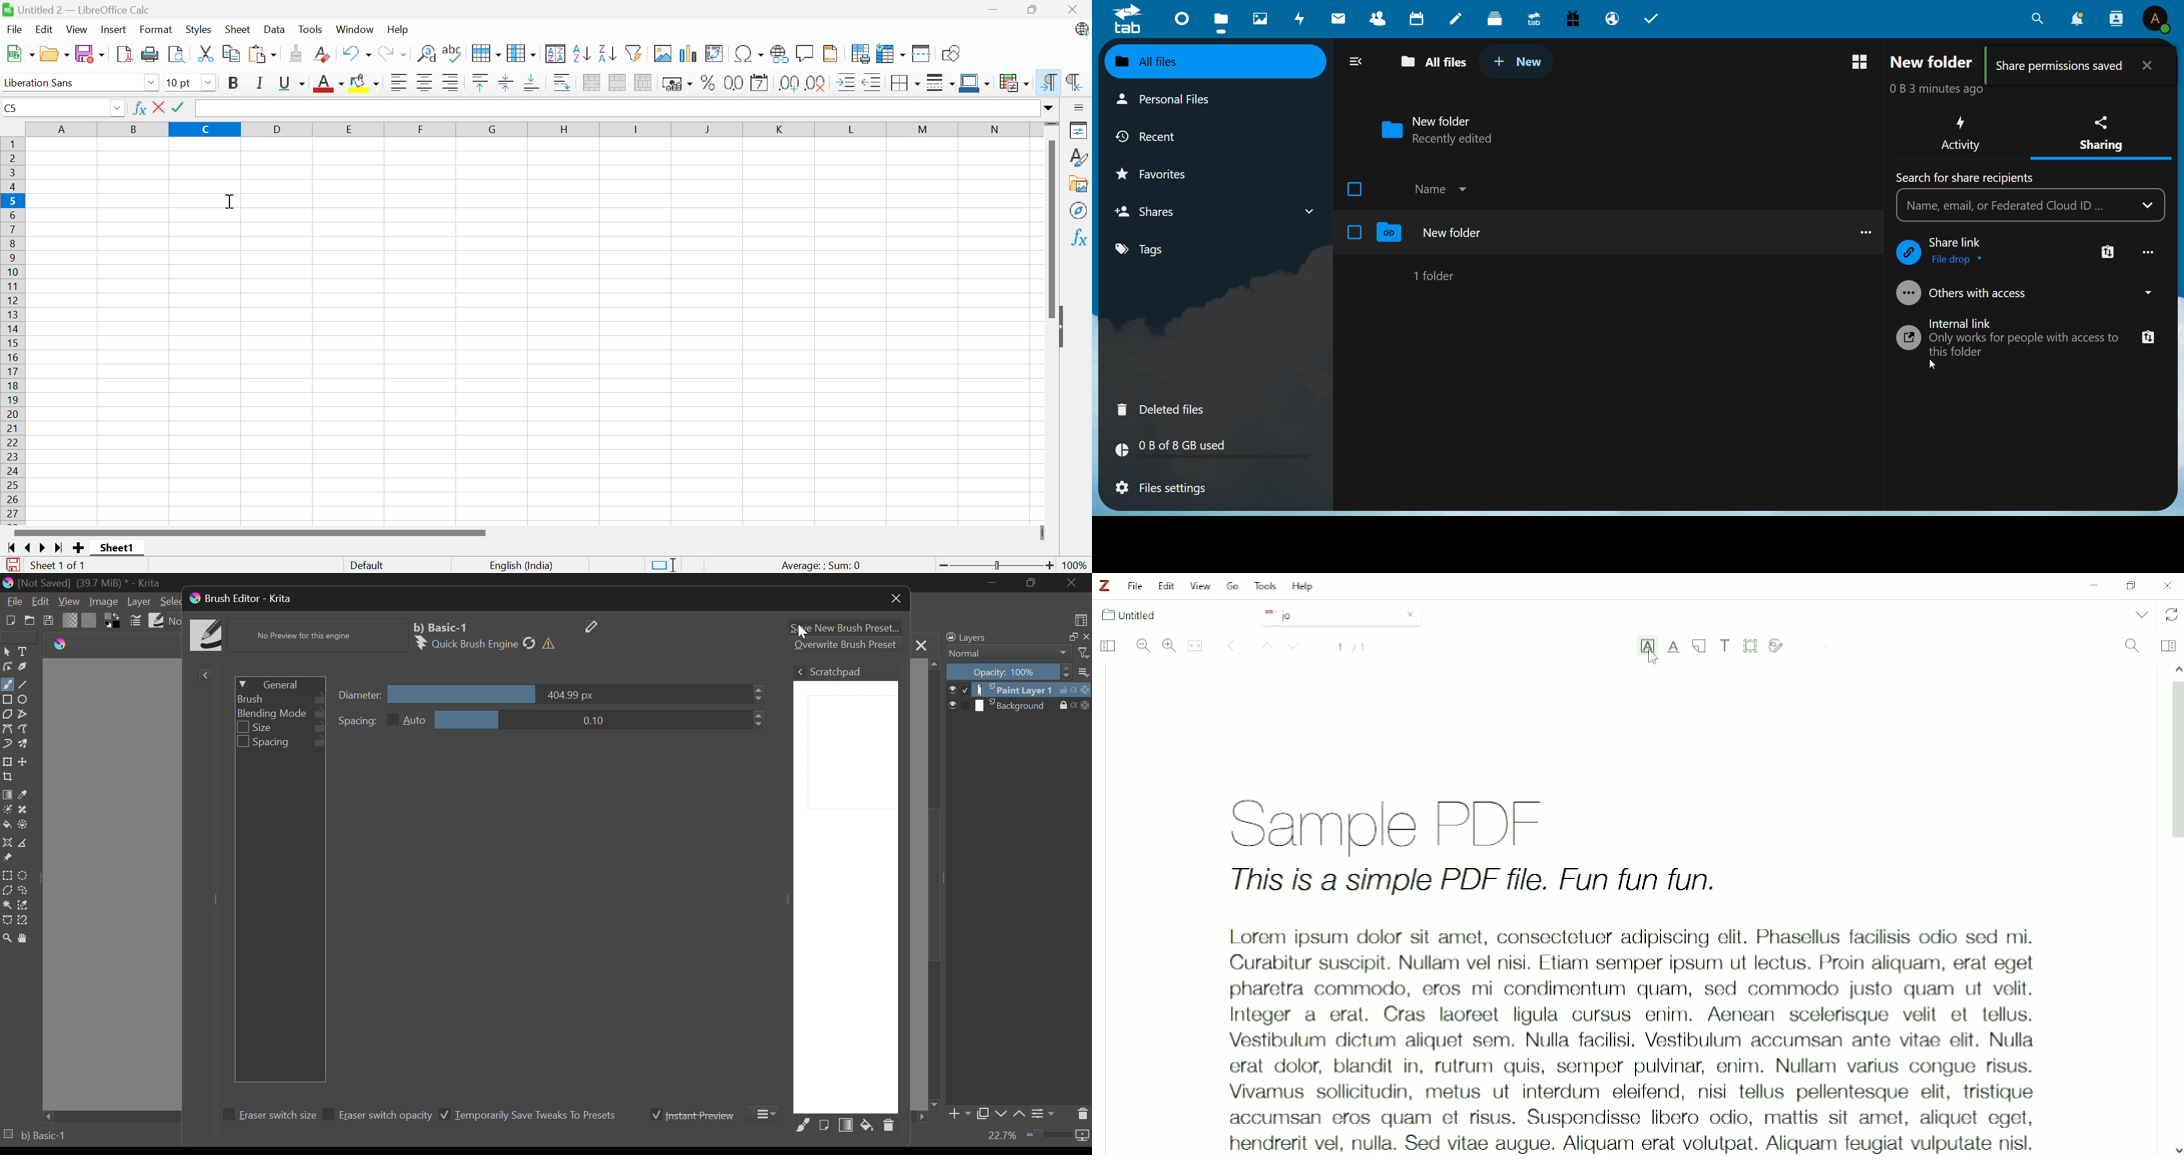 Image resolution: width=2184 pixels, height=1176 pixels. What do you see at coordinates (1304, 587) in the screenshot?
I see `Help` at bounding box center [1304, 587].